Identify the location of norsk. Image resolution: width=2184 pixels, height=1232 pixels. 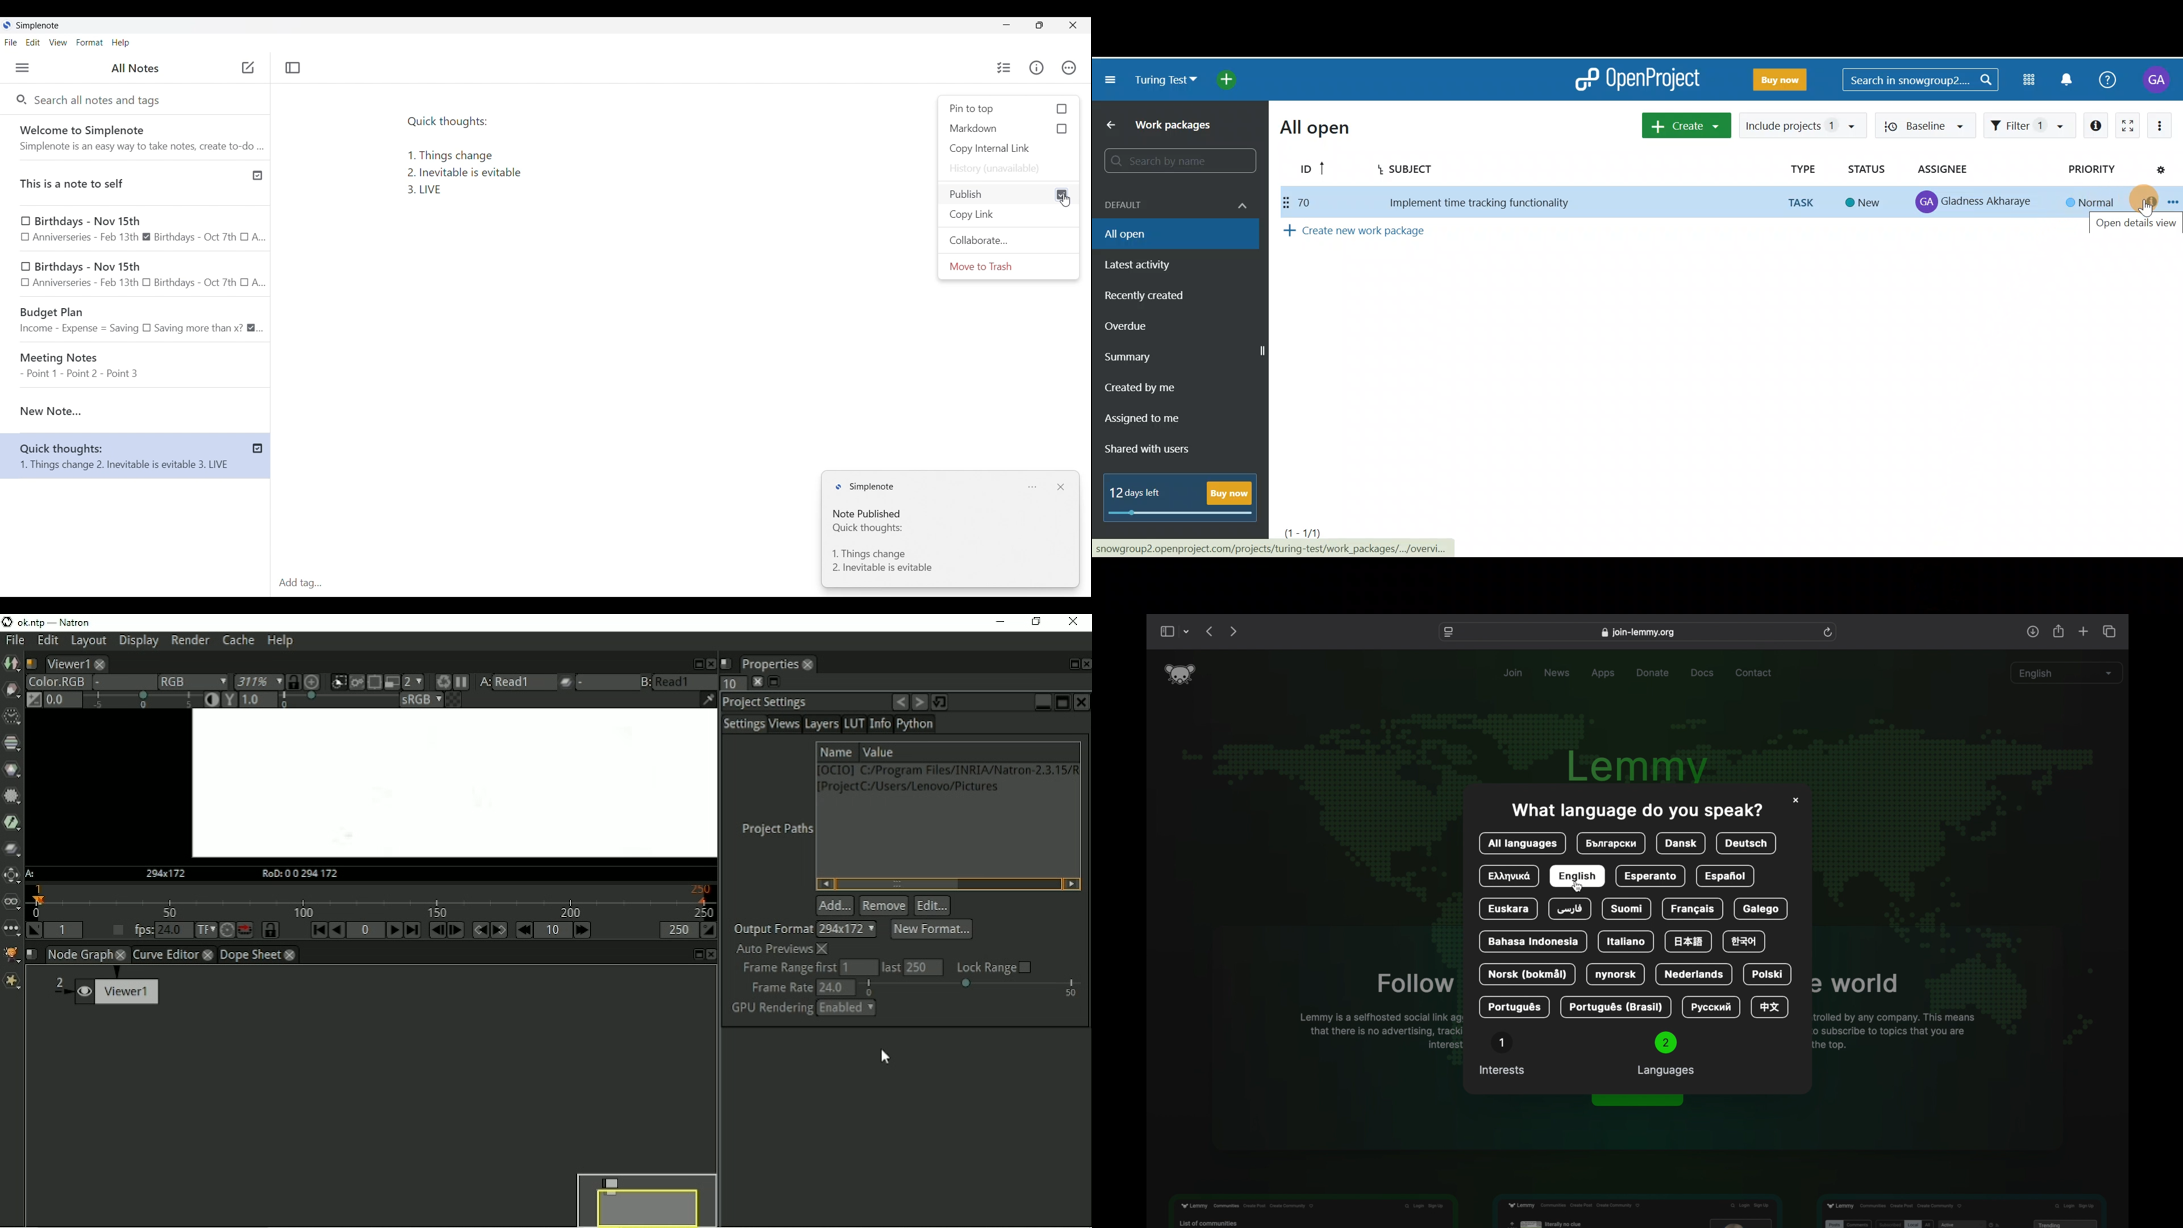
(1527, 974).